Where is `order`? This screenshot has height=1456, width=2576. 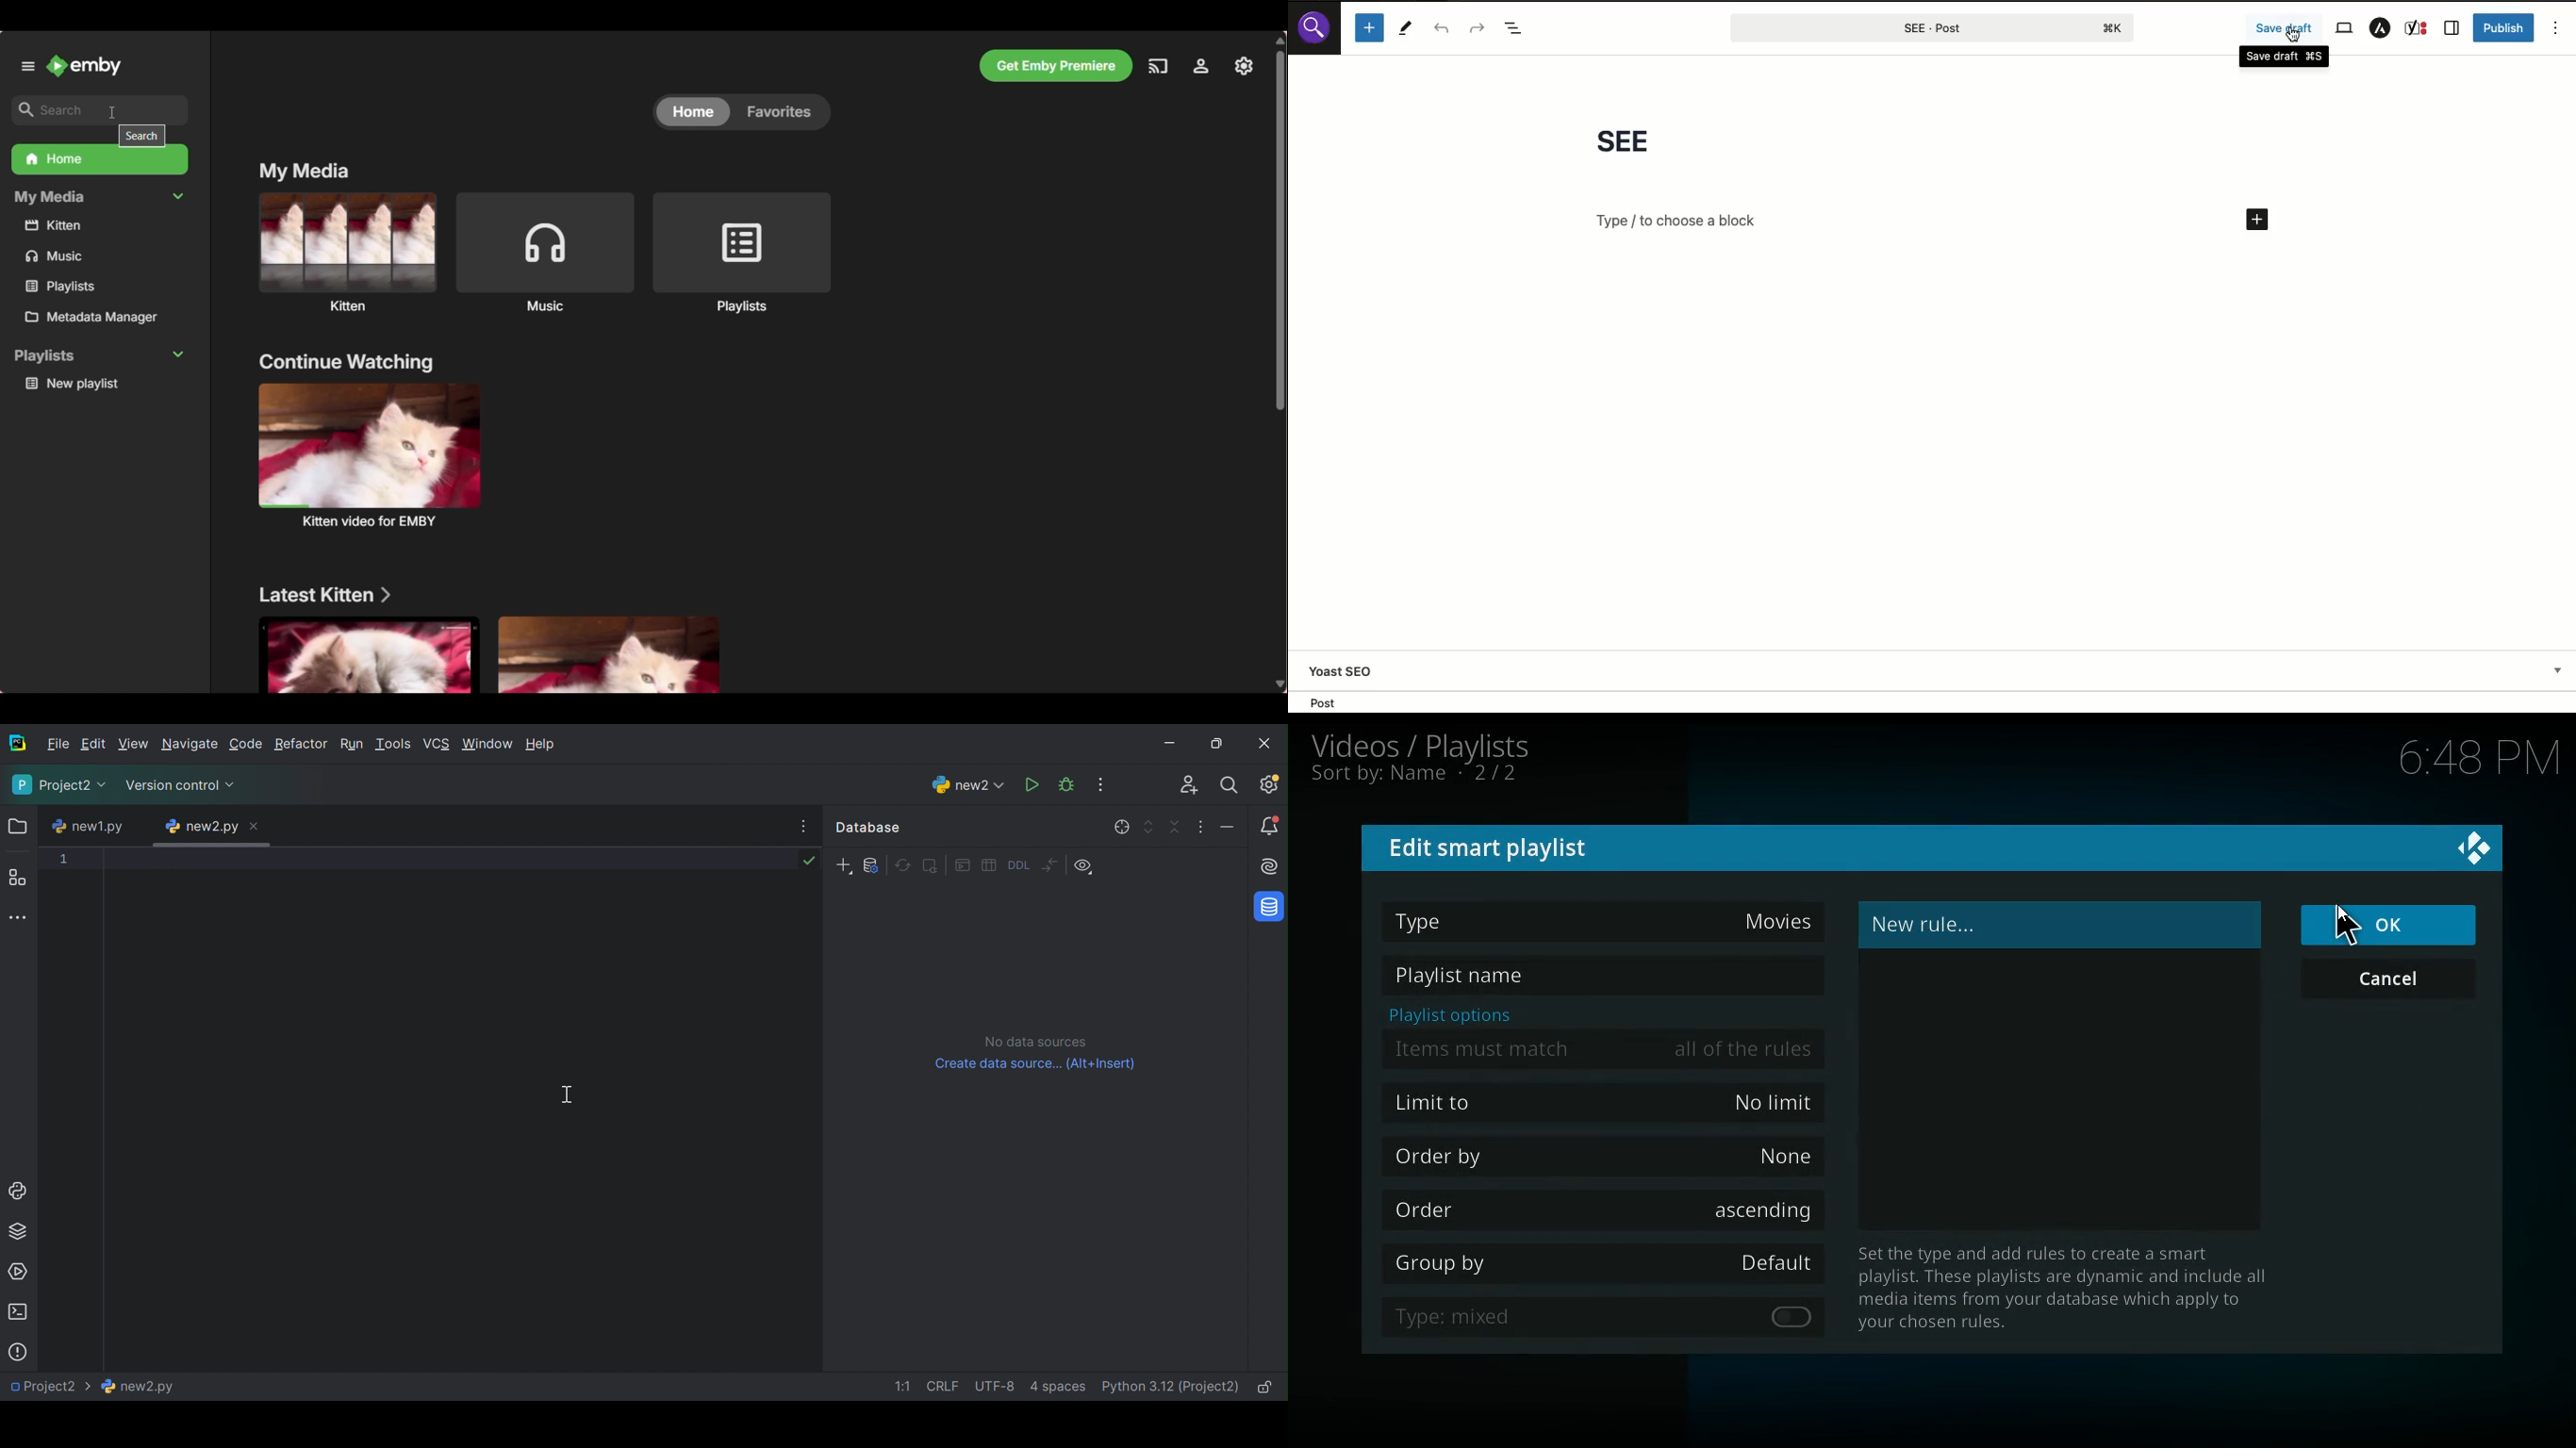
order is located at coordinates (1607, 1210).